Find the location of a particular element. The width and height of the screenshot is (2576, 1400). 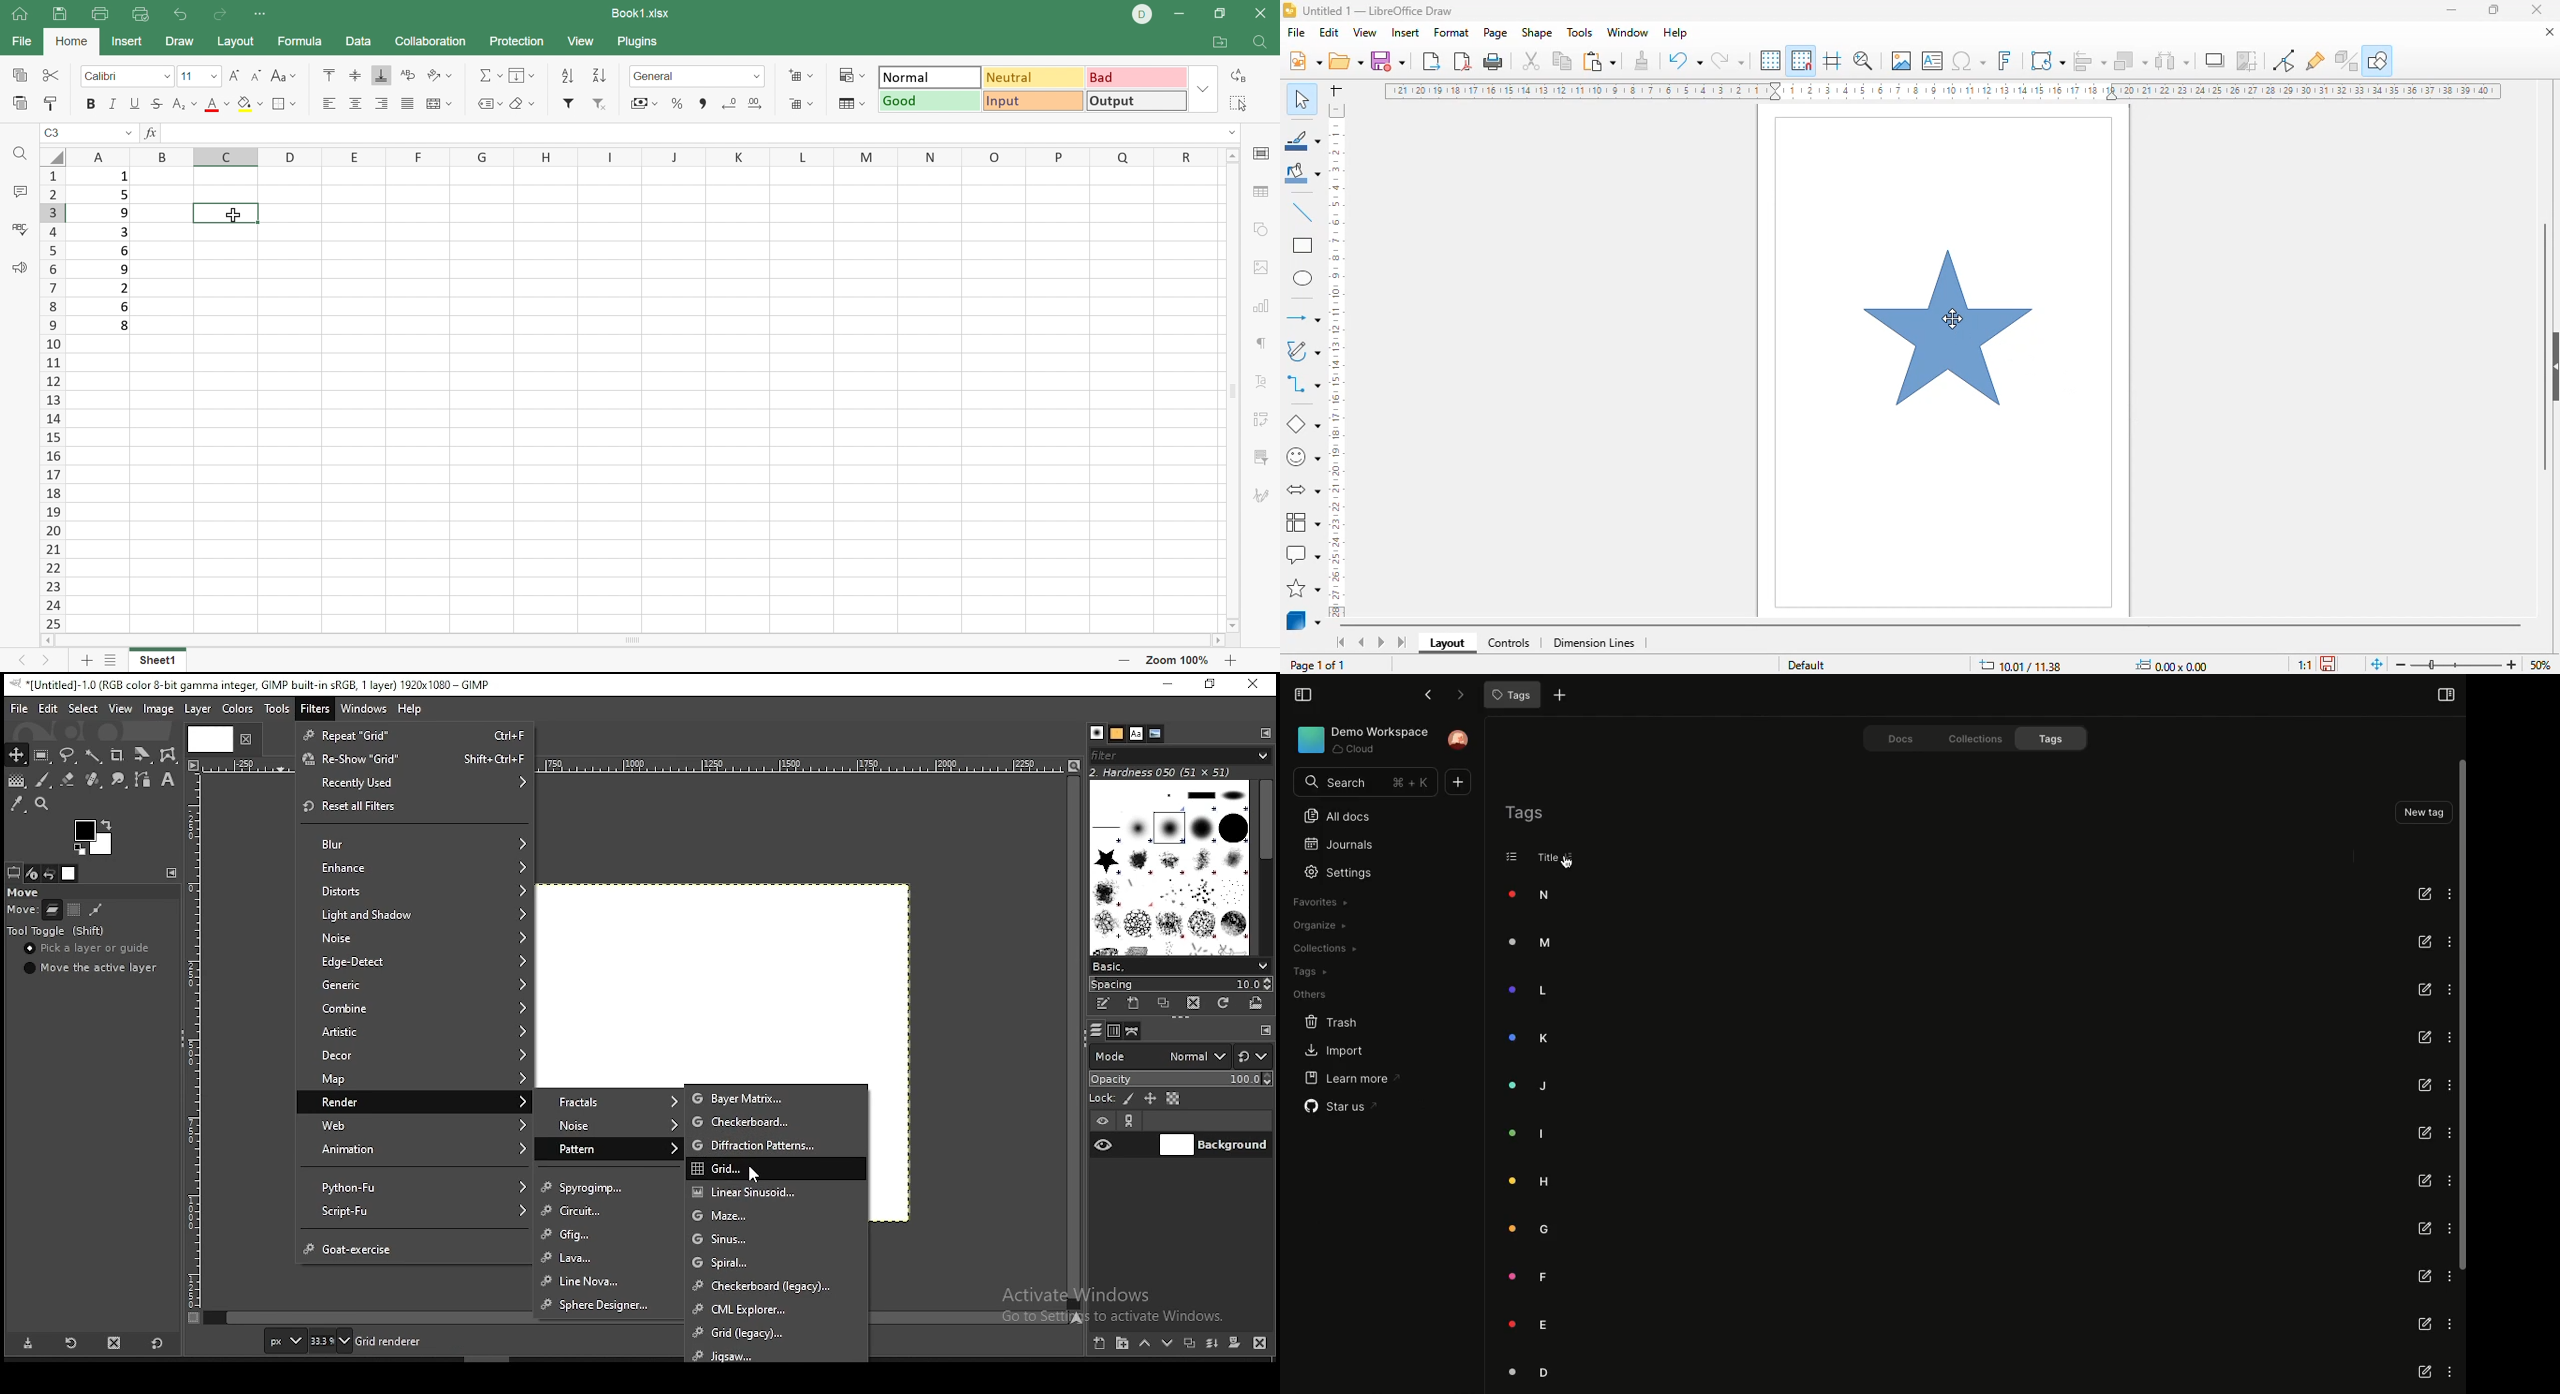

Rename is located at coordinates (2423, 1276).